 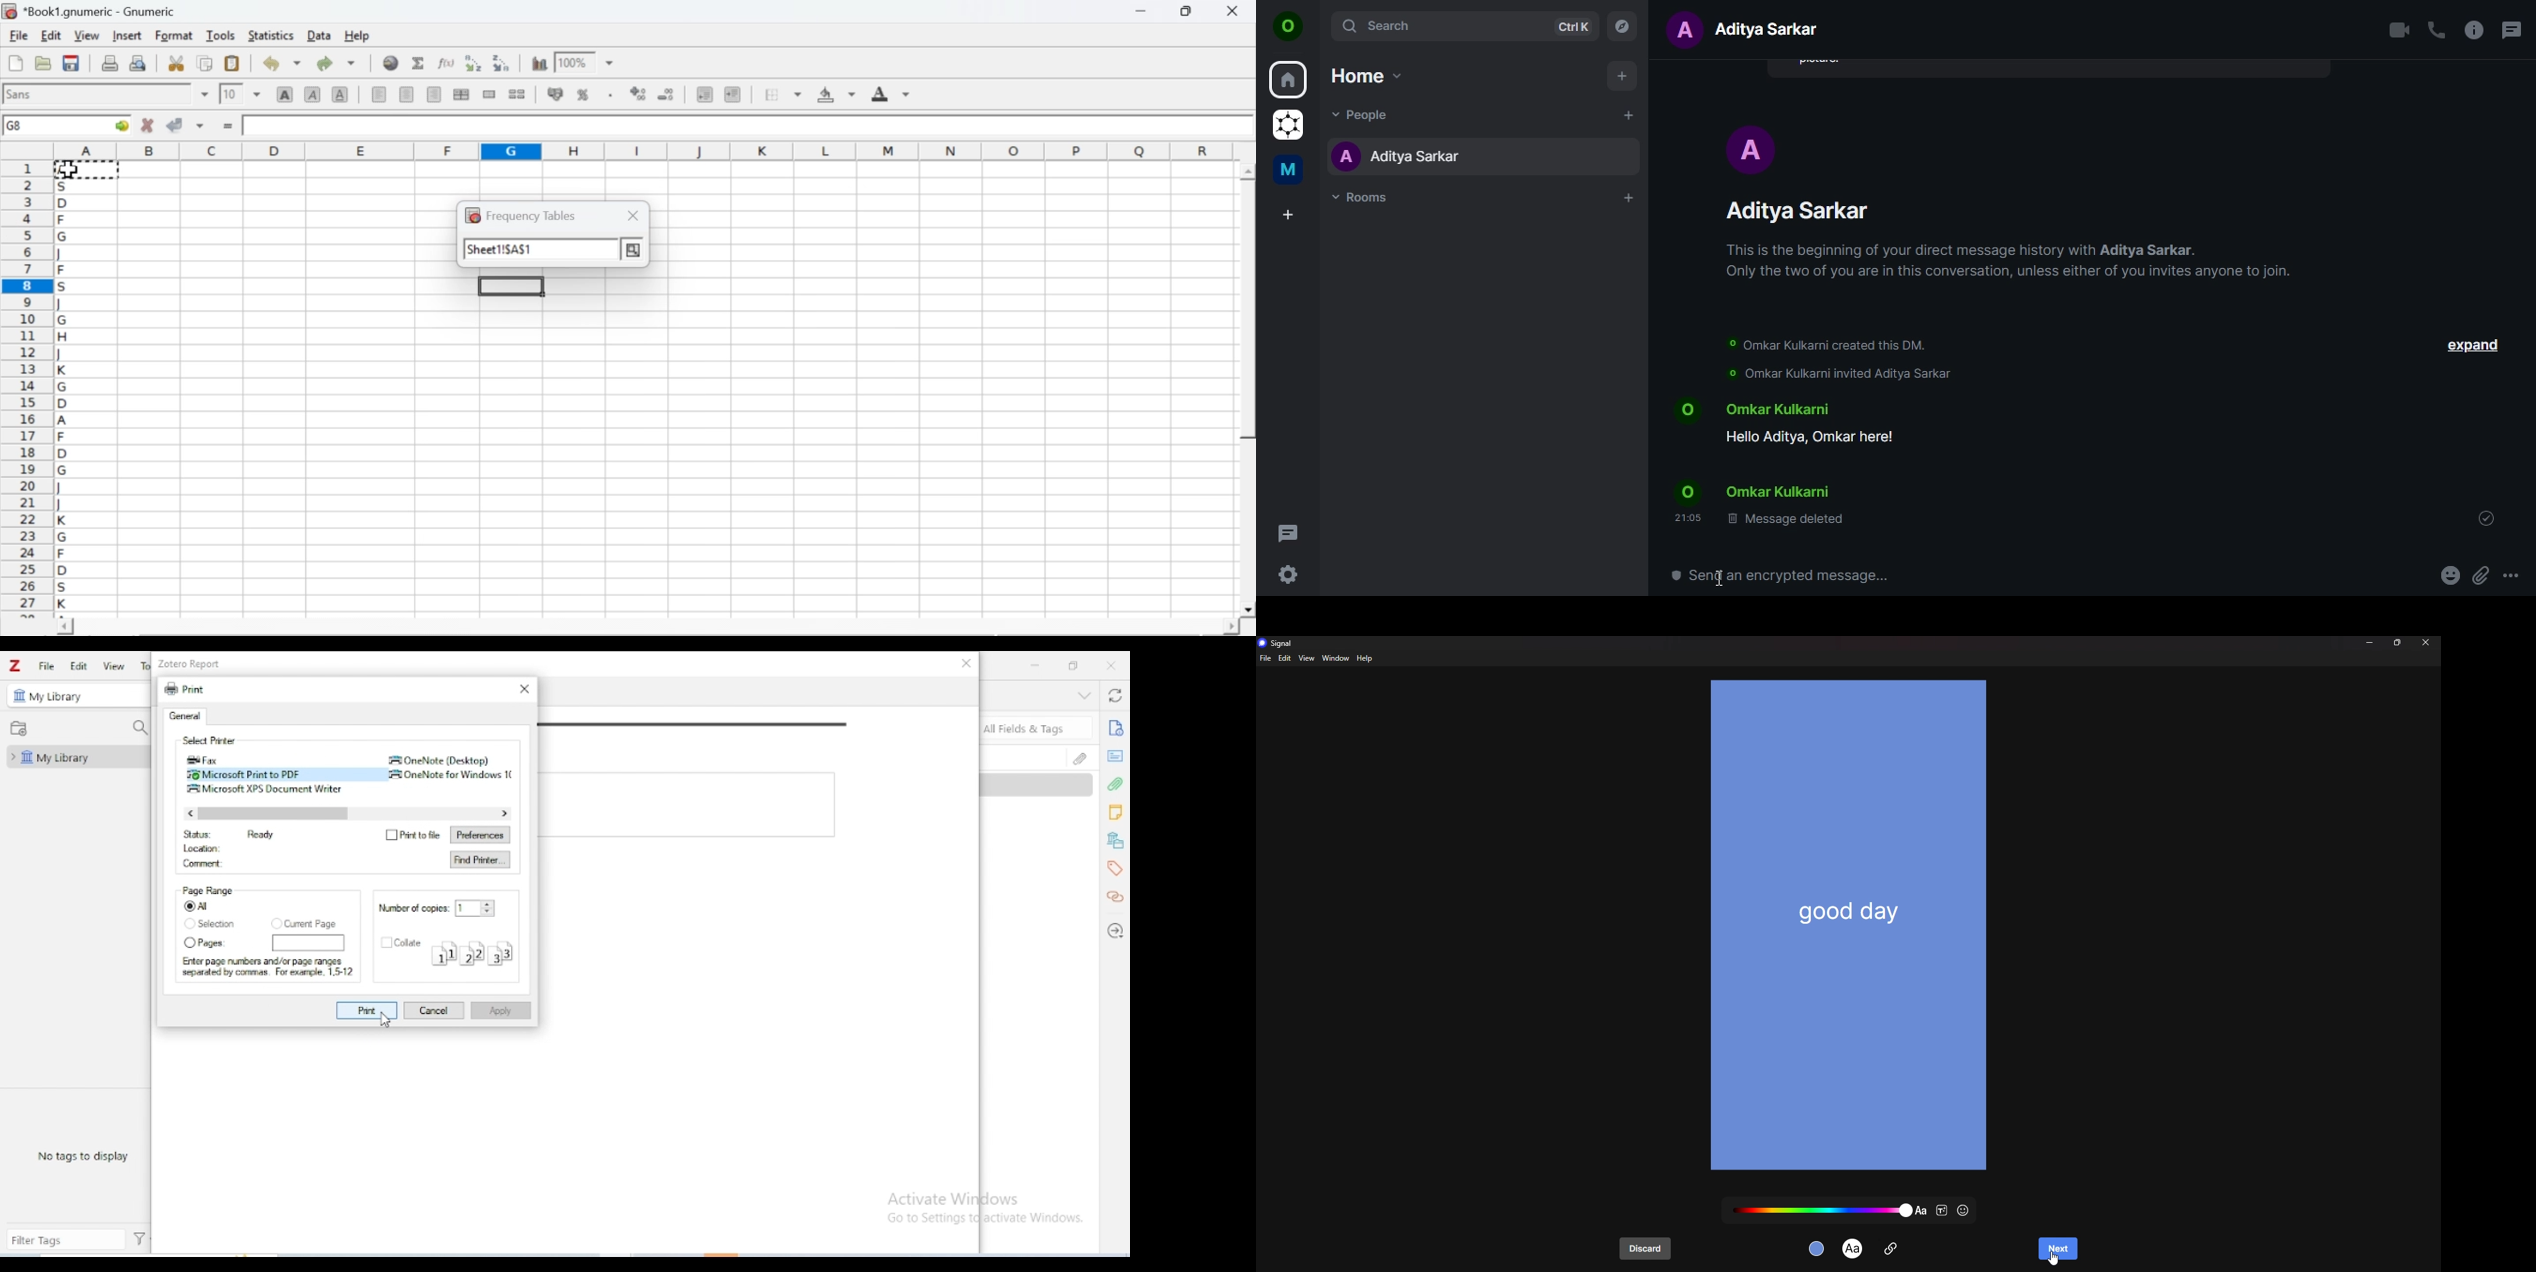 What do you see at coordinates (230, 127) in the screenshot?
I see `enter formula` at bounding box center [230, 127].